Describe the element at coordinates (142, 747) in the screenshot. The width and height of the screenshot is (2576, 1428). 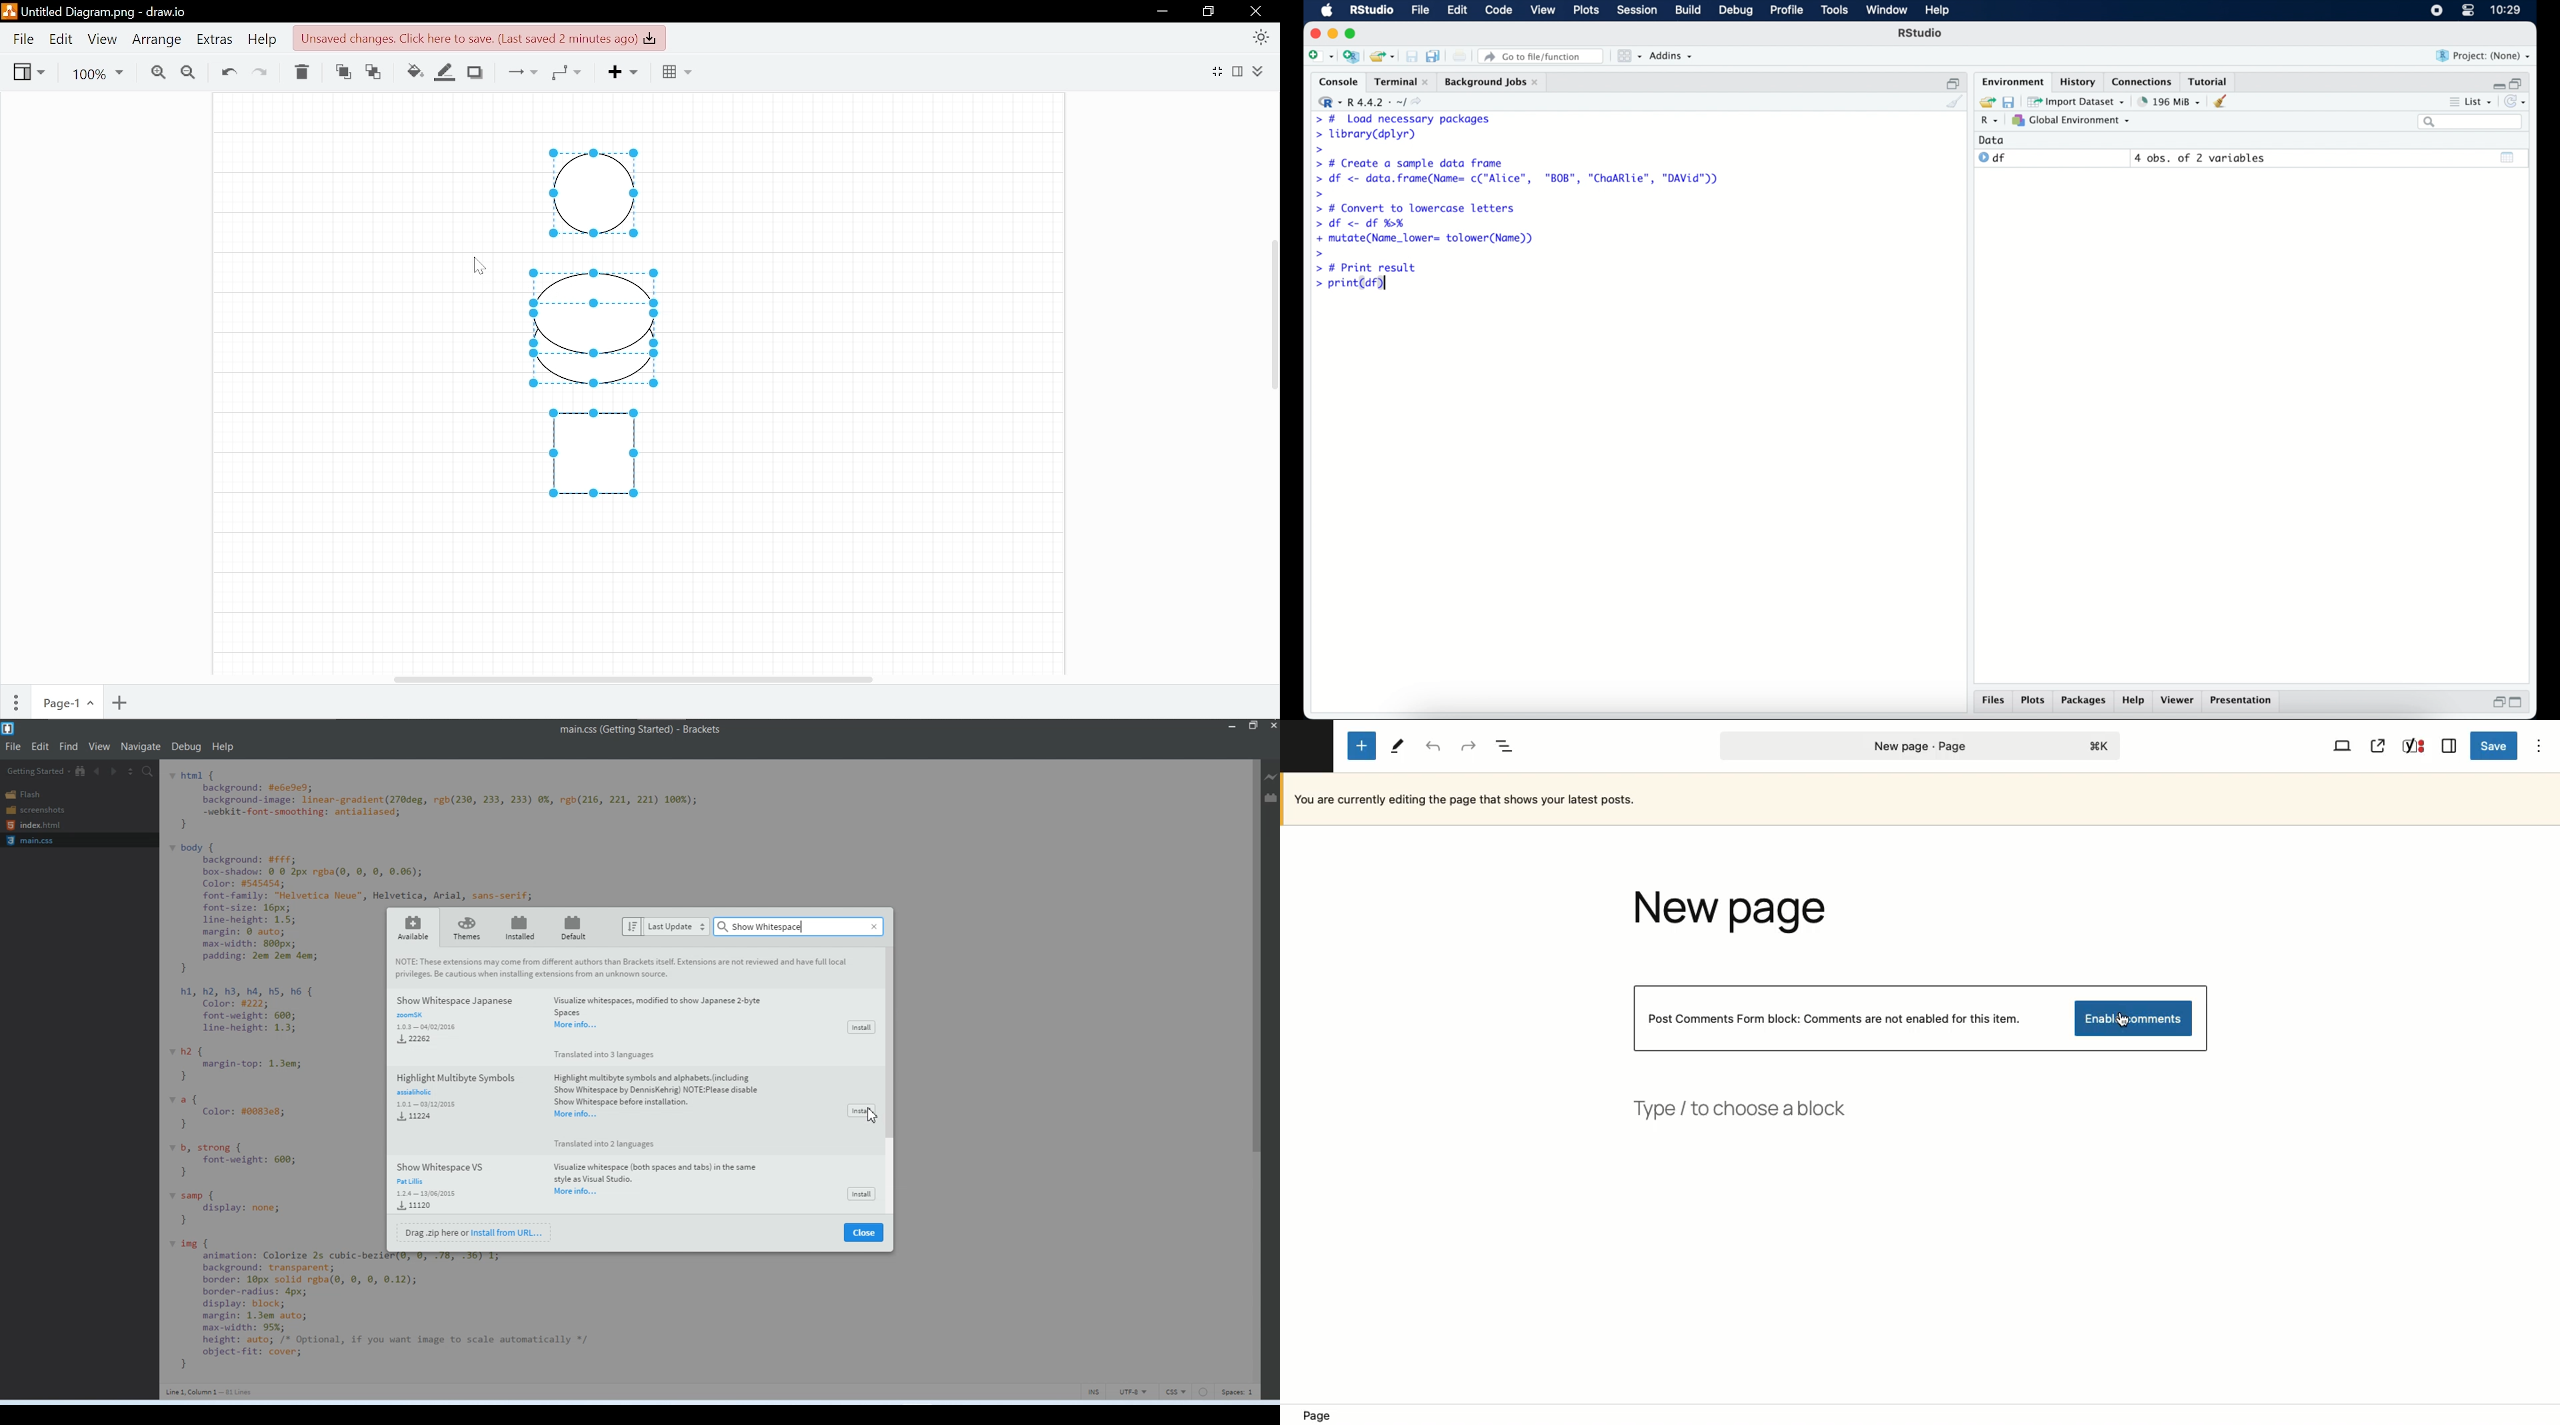
I see `Navigate` at that location.